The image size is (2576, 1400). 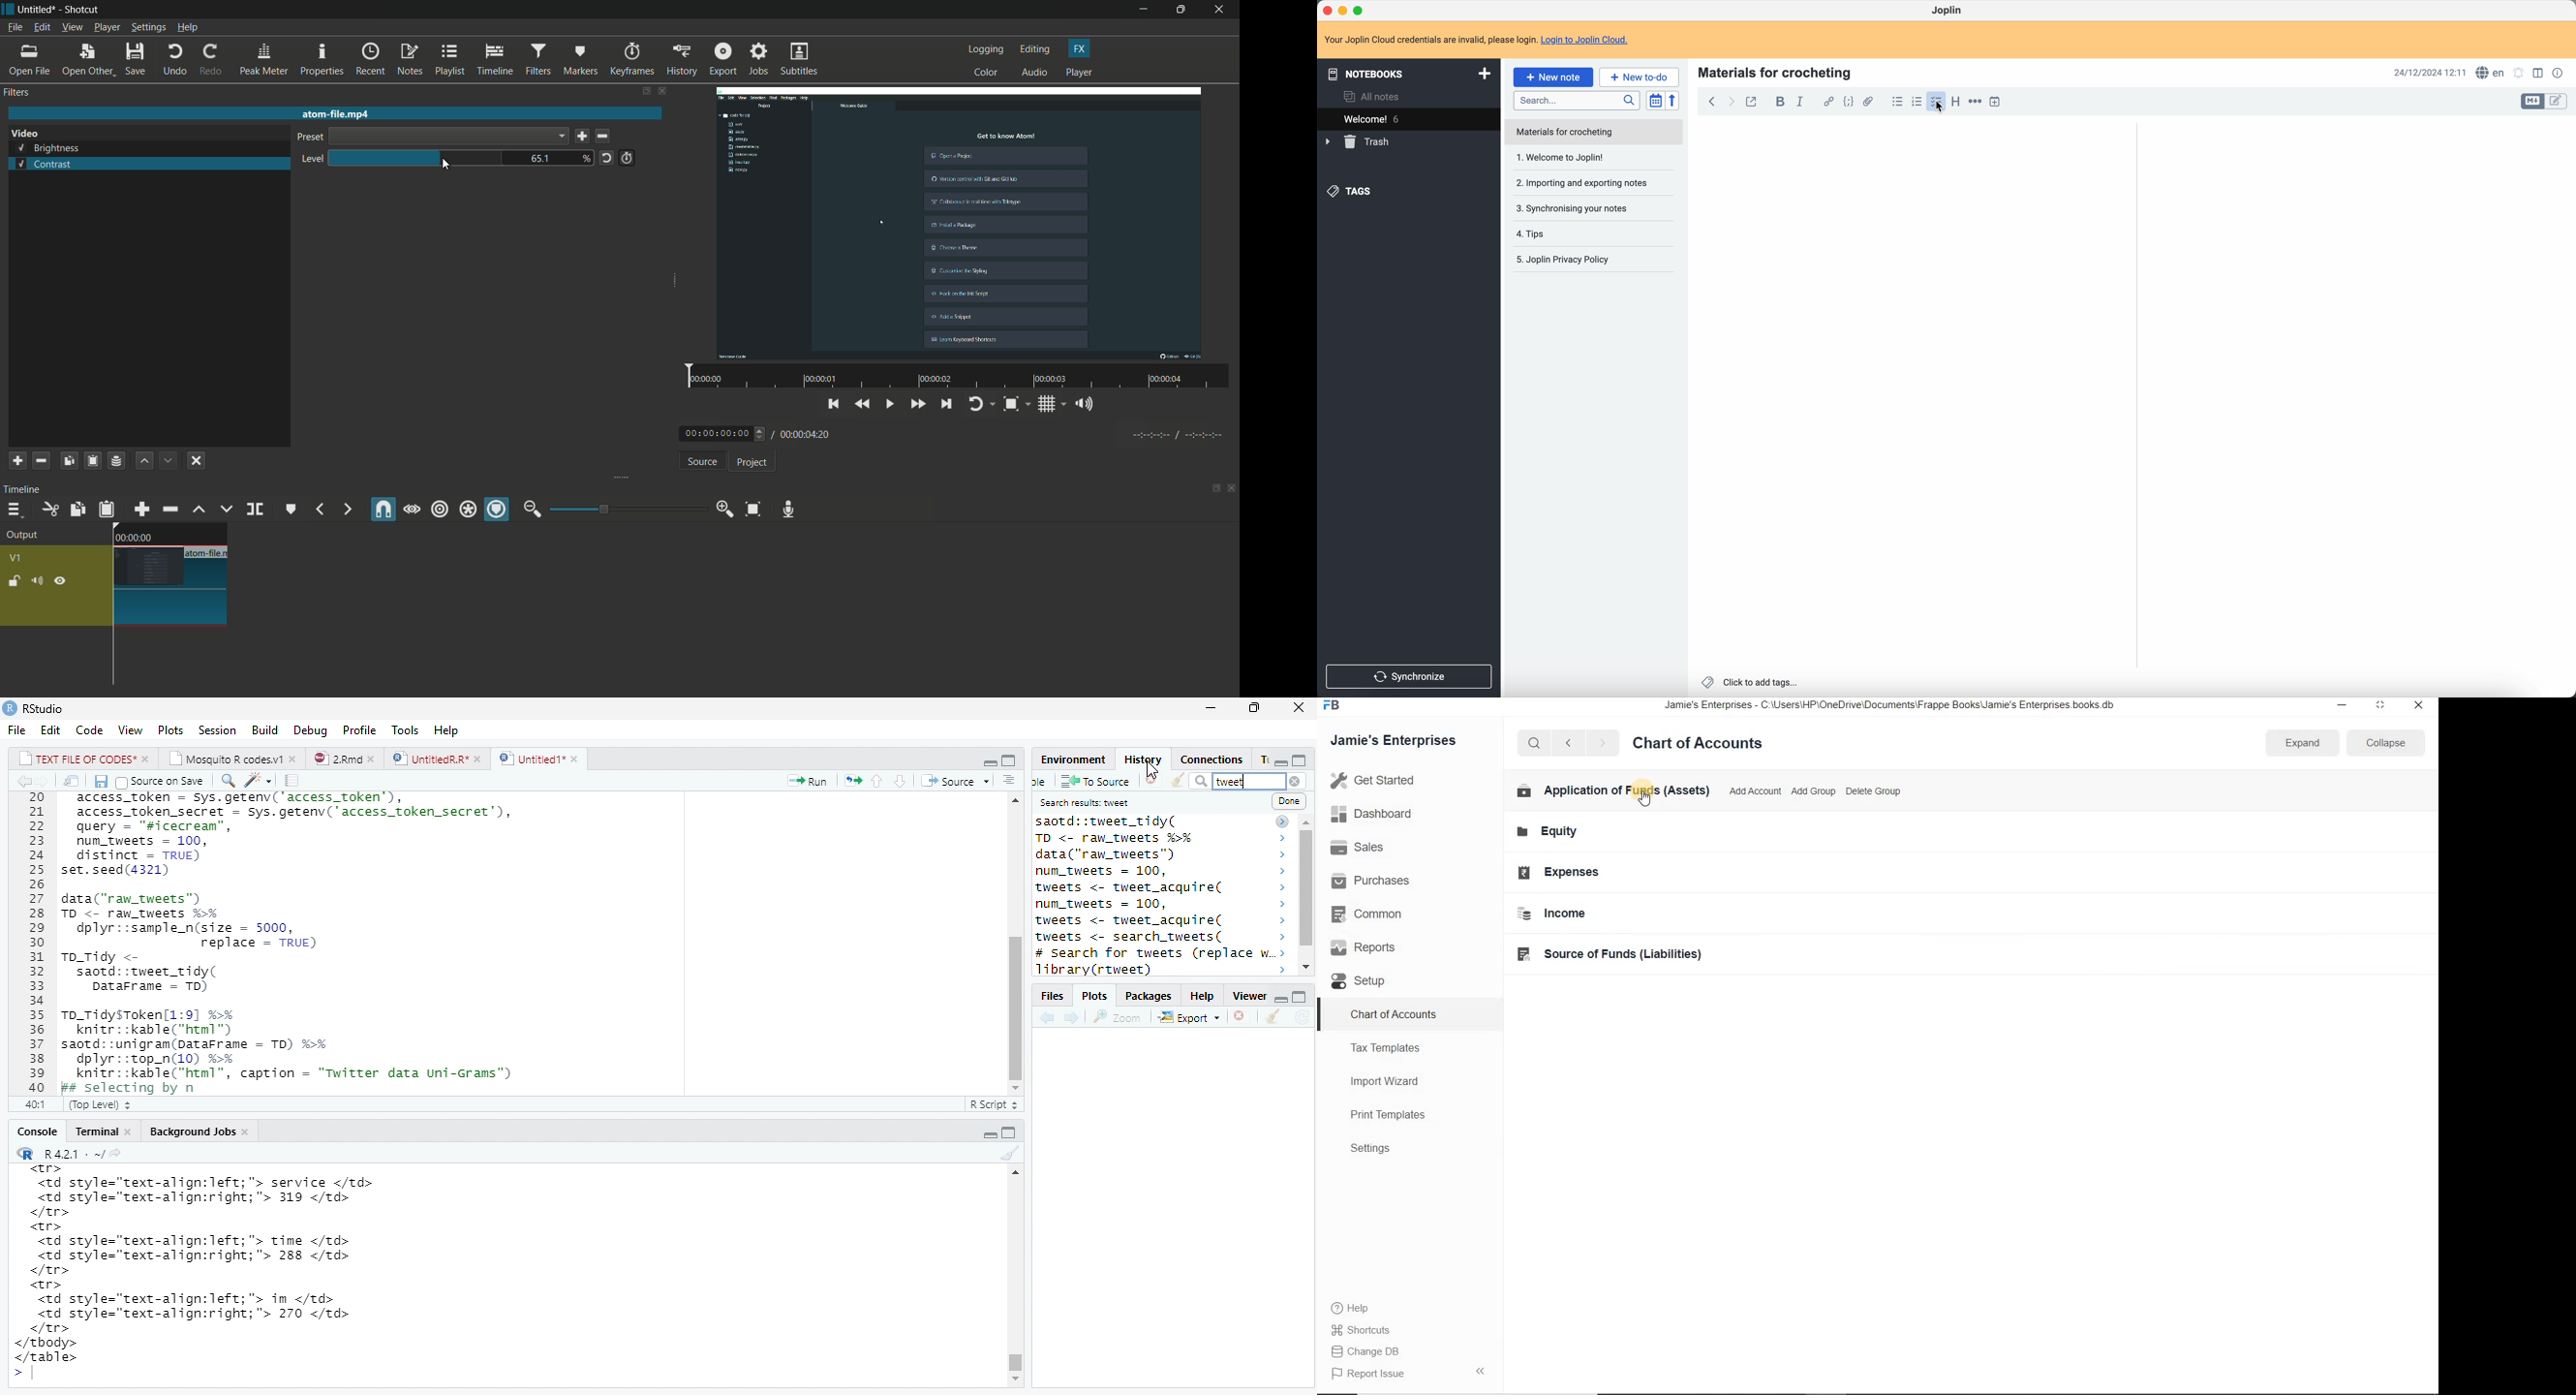 What do you see at coordinates (49, 728) in the screenshot?
I see `Edit` at bounding box center [49, 728].